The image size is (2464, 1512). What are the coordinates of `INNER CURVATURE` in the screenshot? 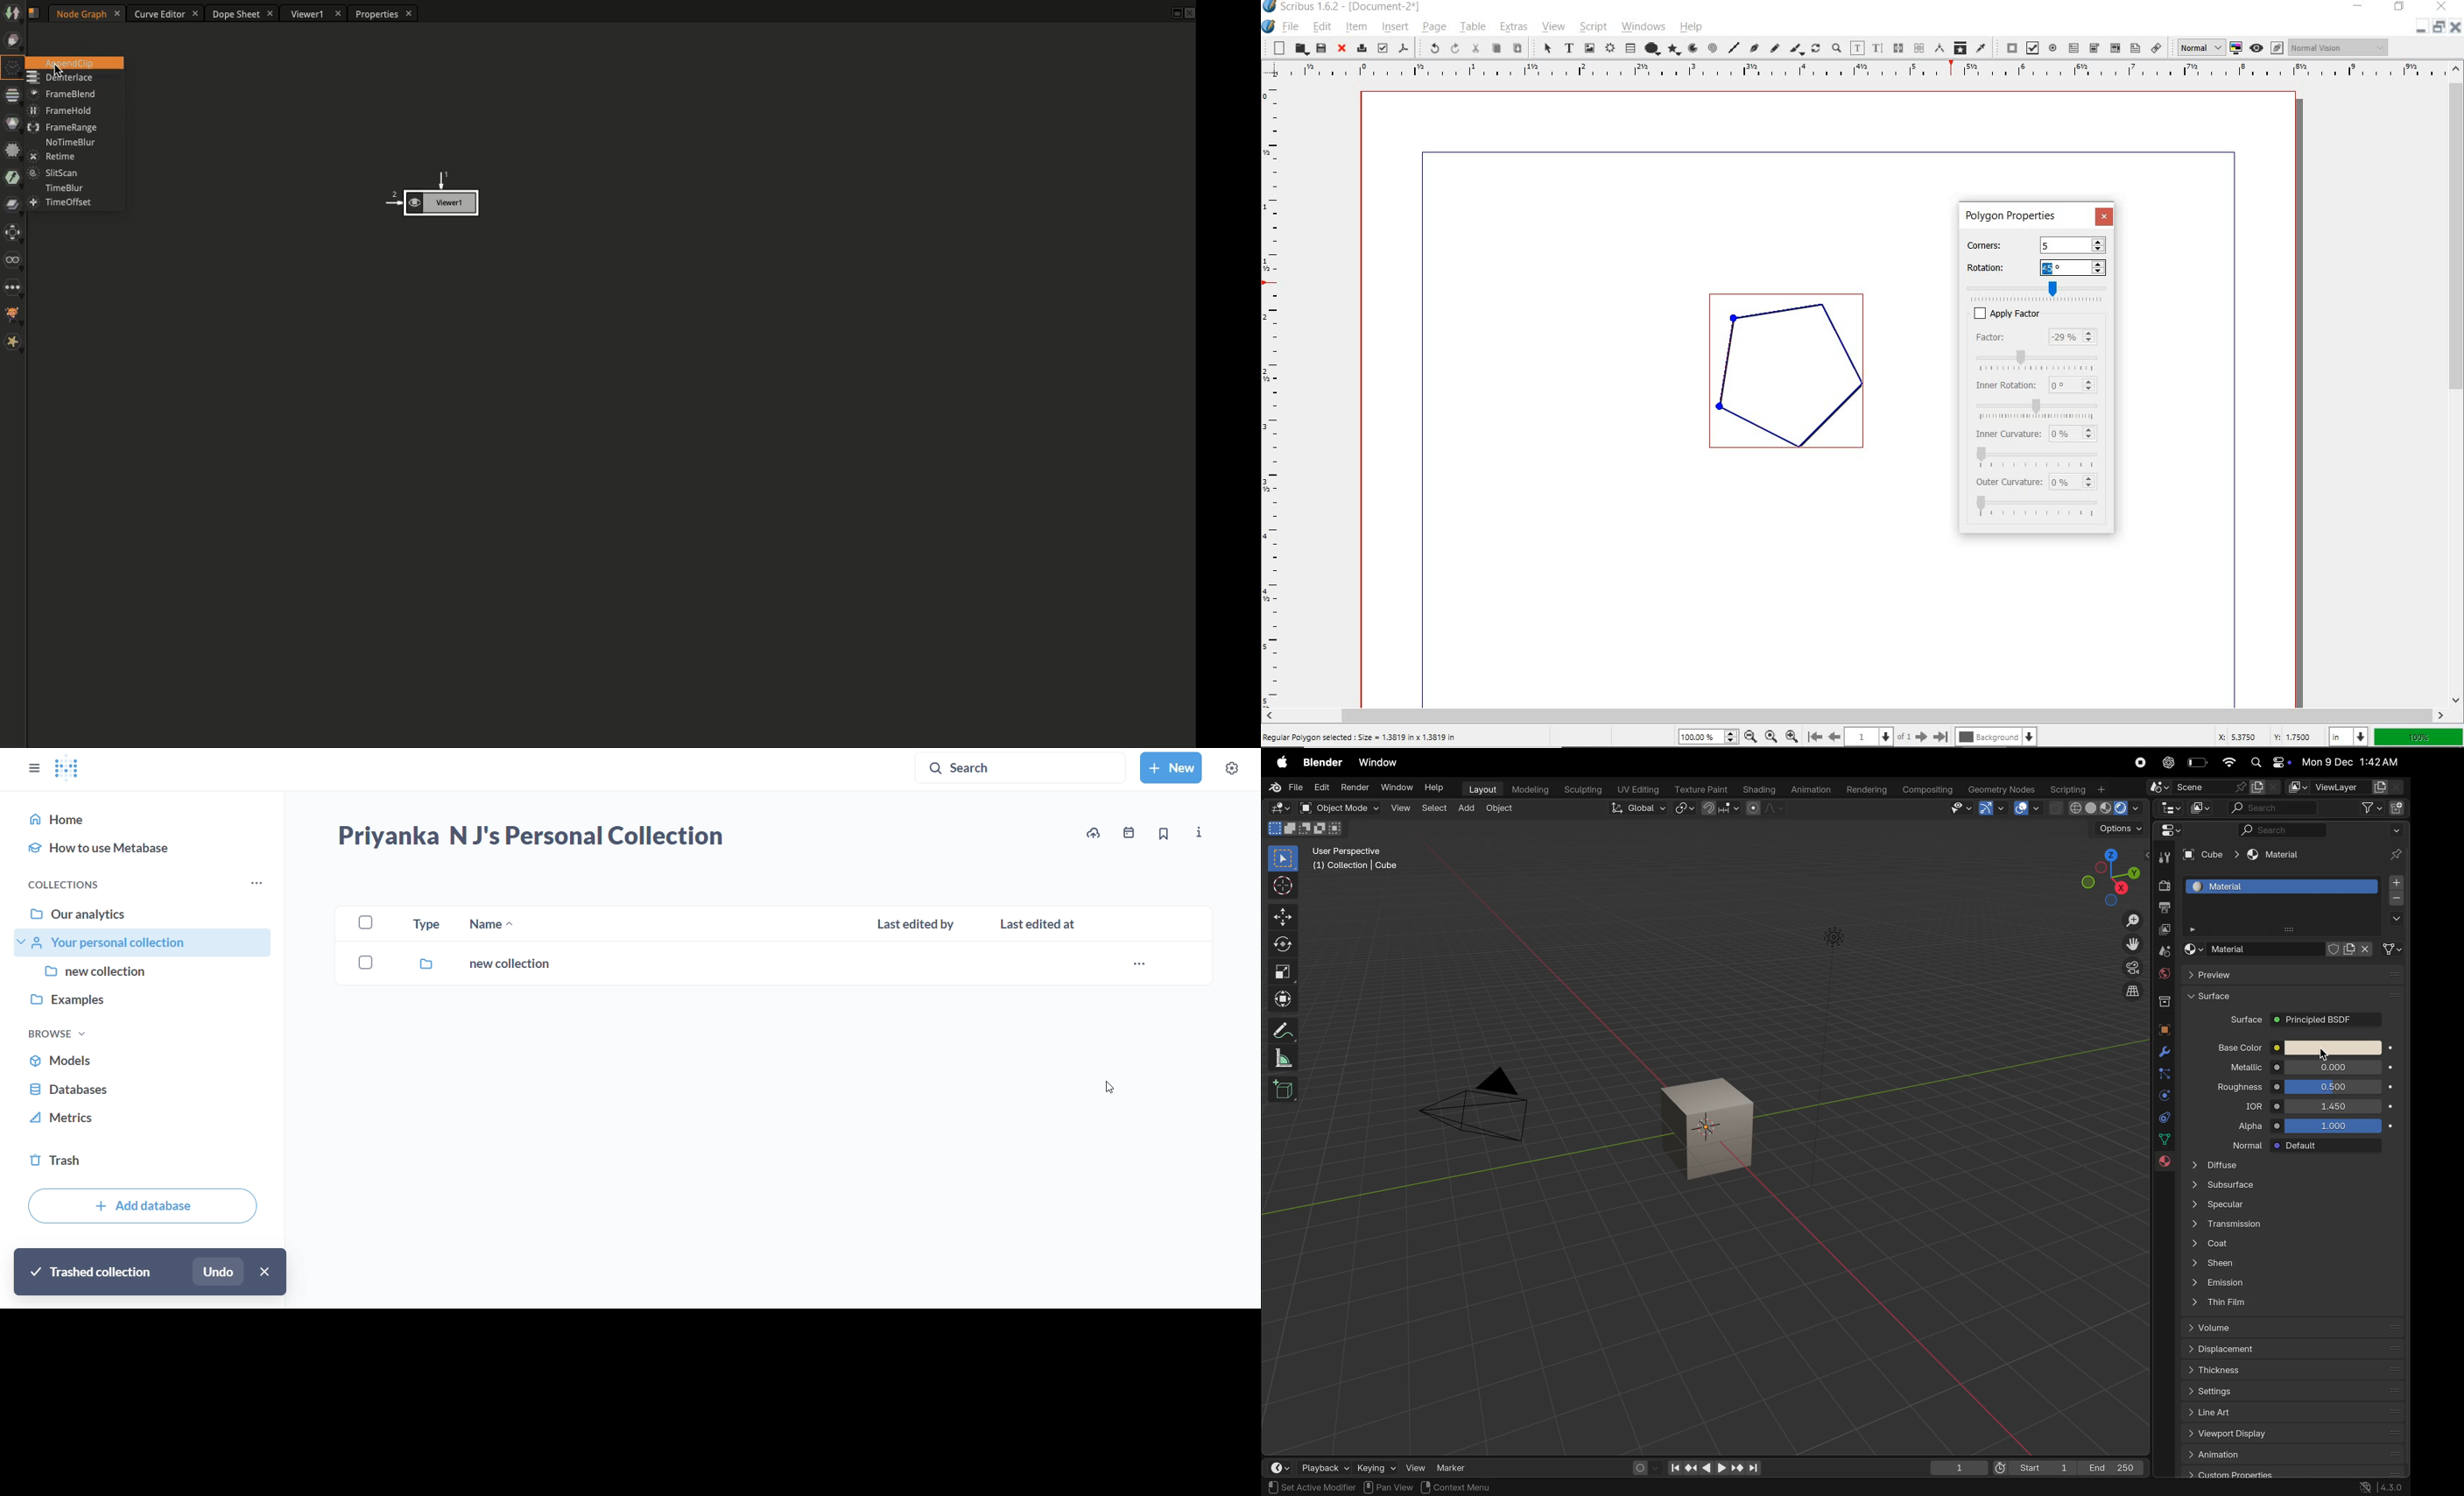 It's located at (2006, 433).